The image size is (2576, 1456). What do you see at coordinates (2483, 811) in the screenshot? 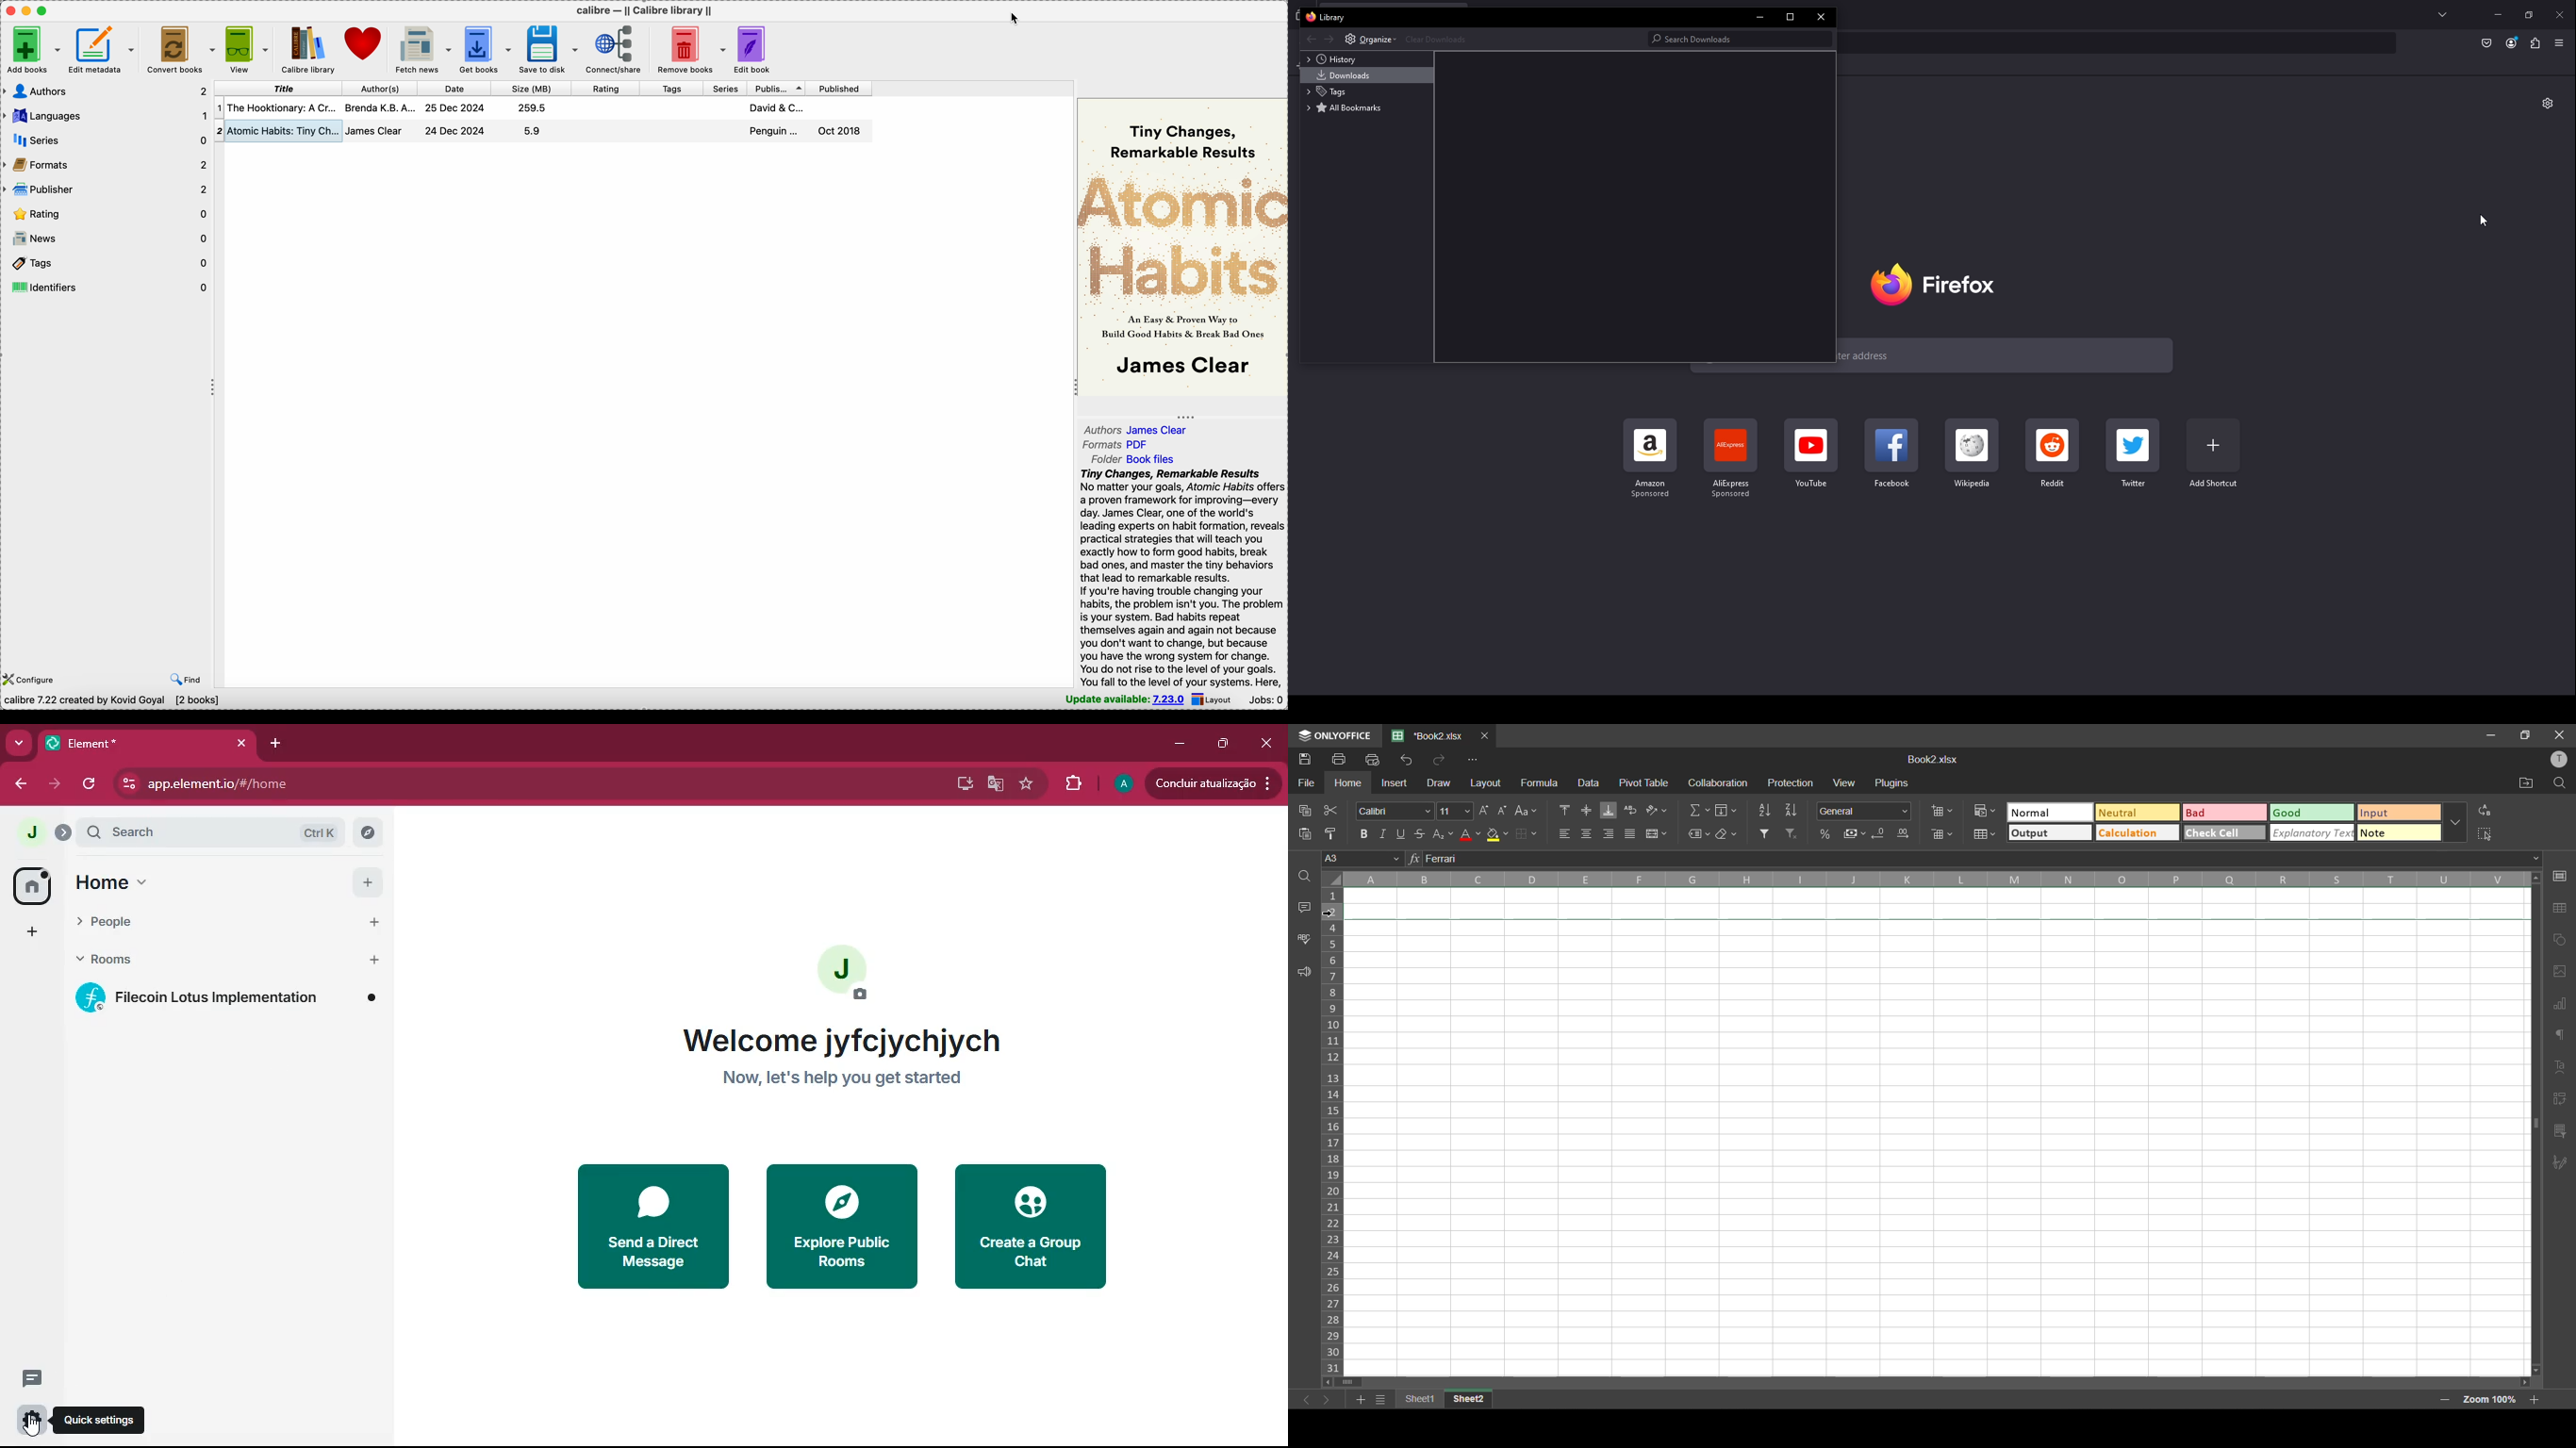
I see `replace` at bounding box center [2483, 811].